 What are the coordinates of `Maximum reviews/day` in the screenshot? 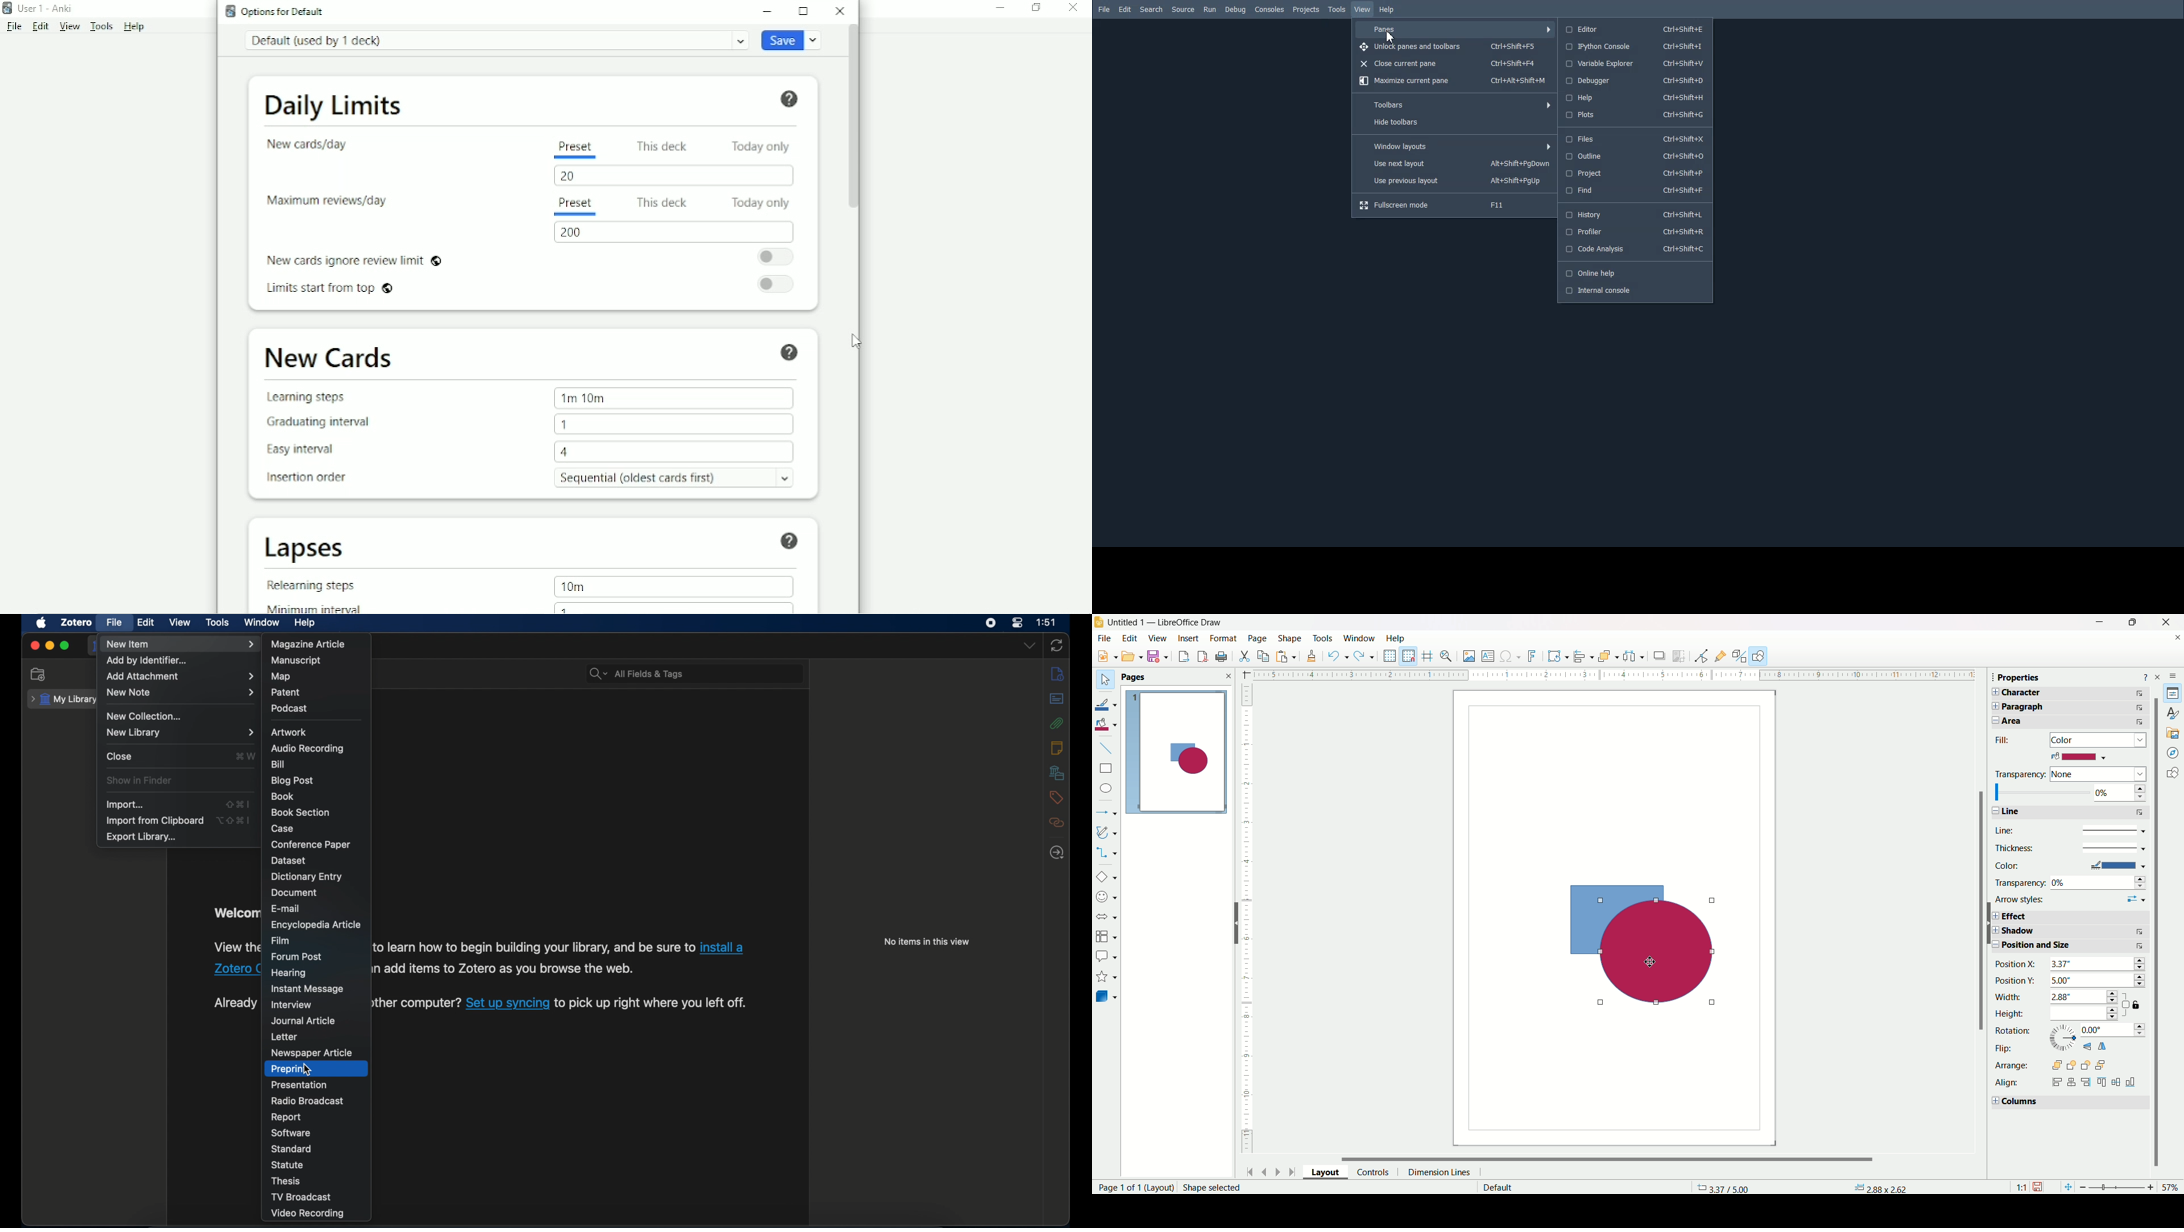 It's located at (327, 201).